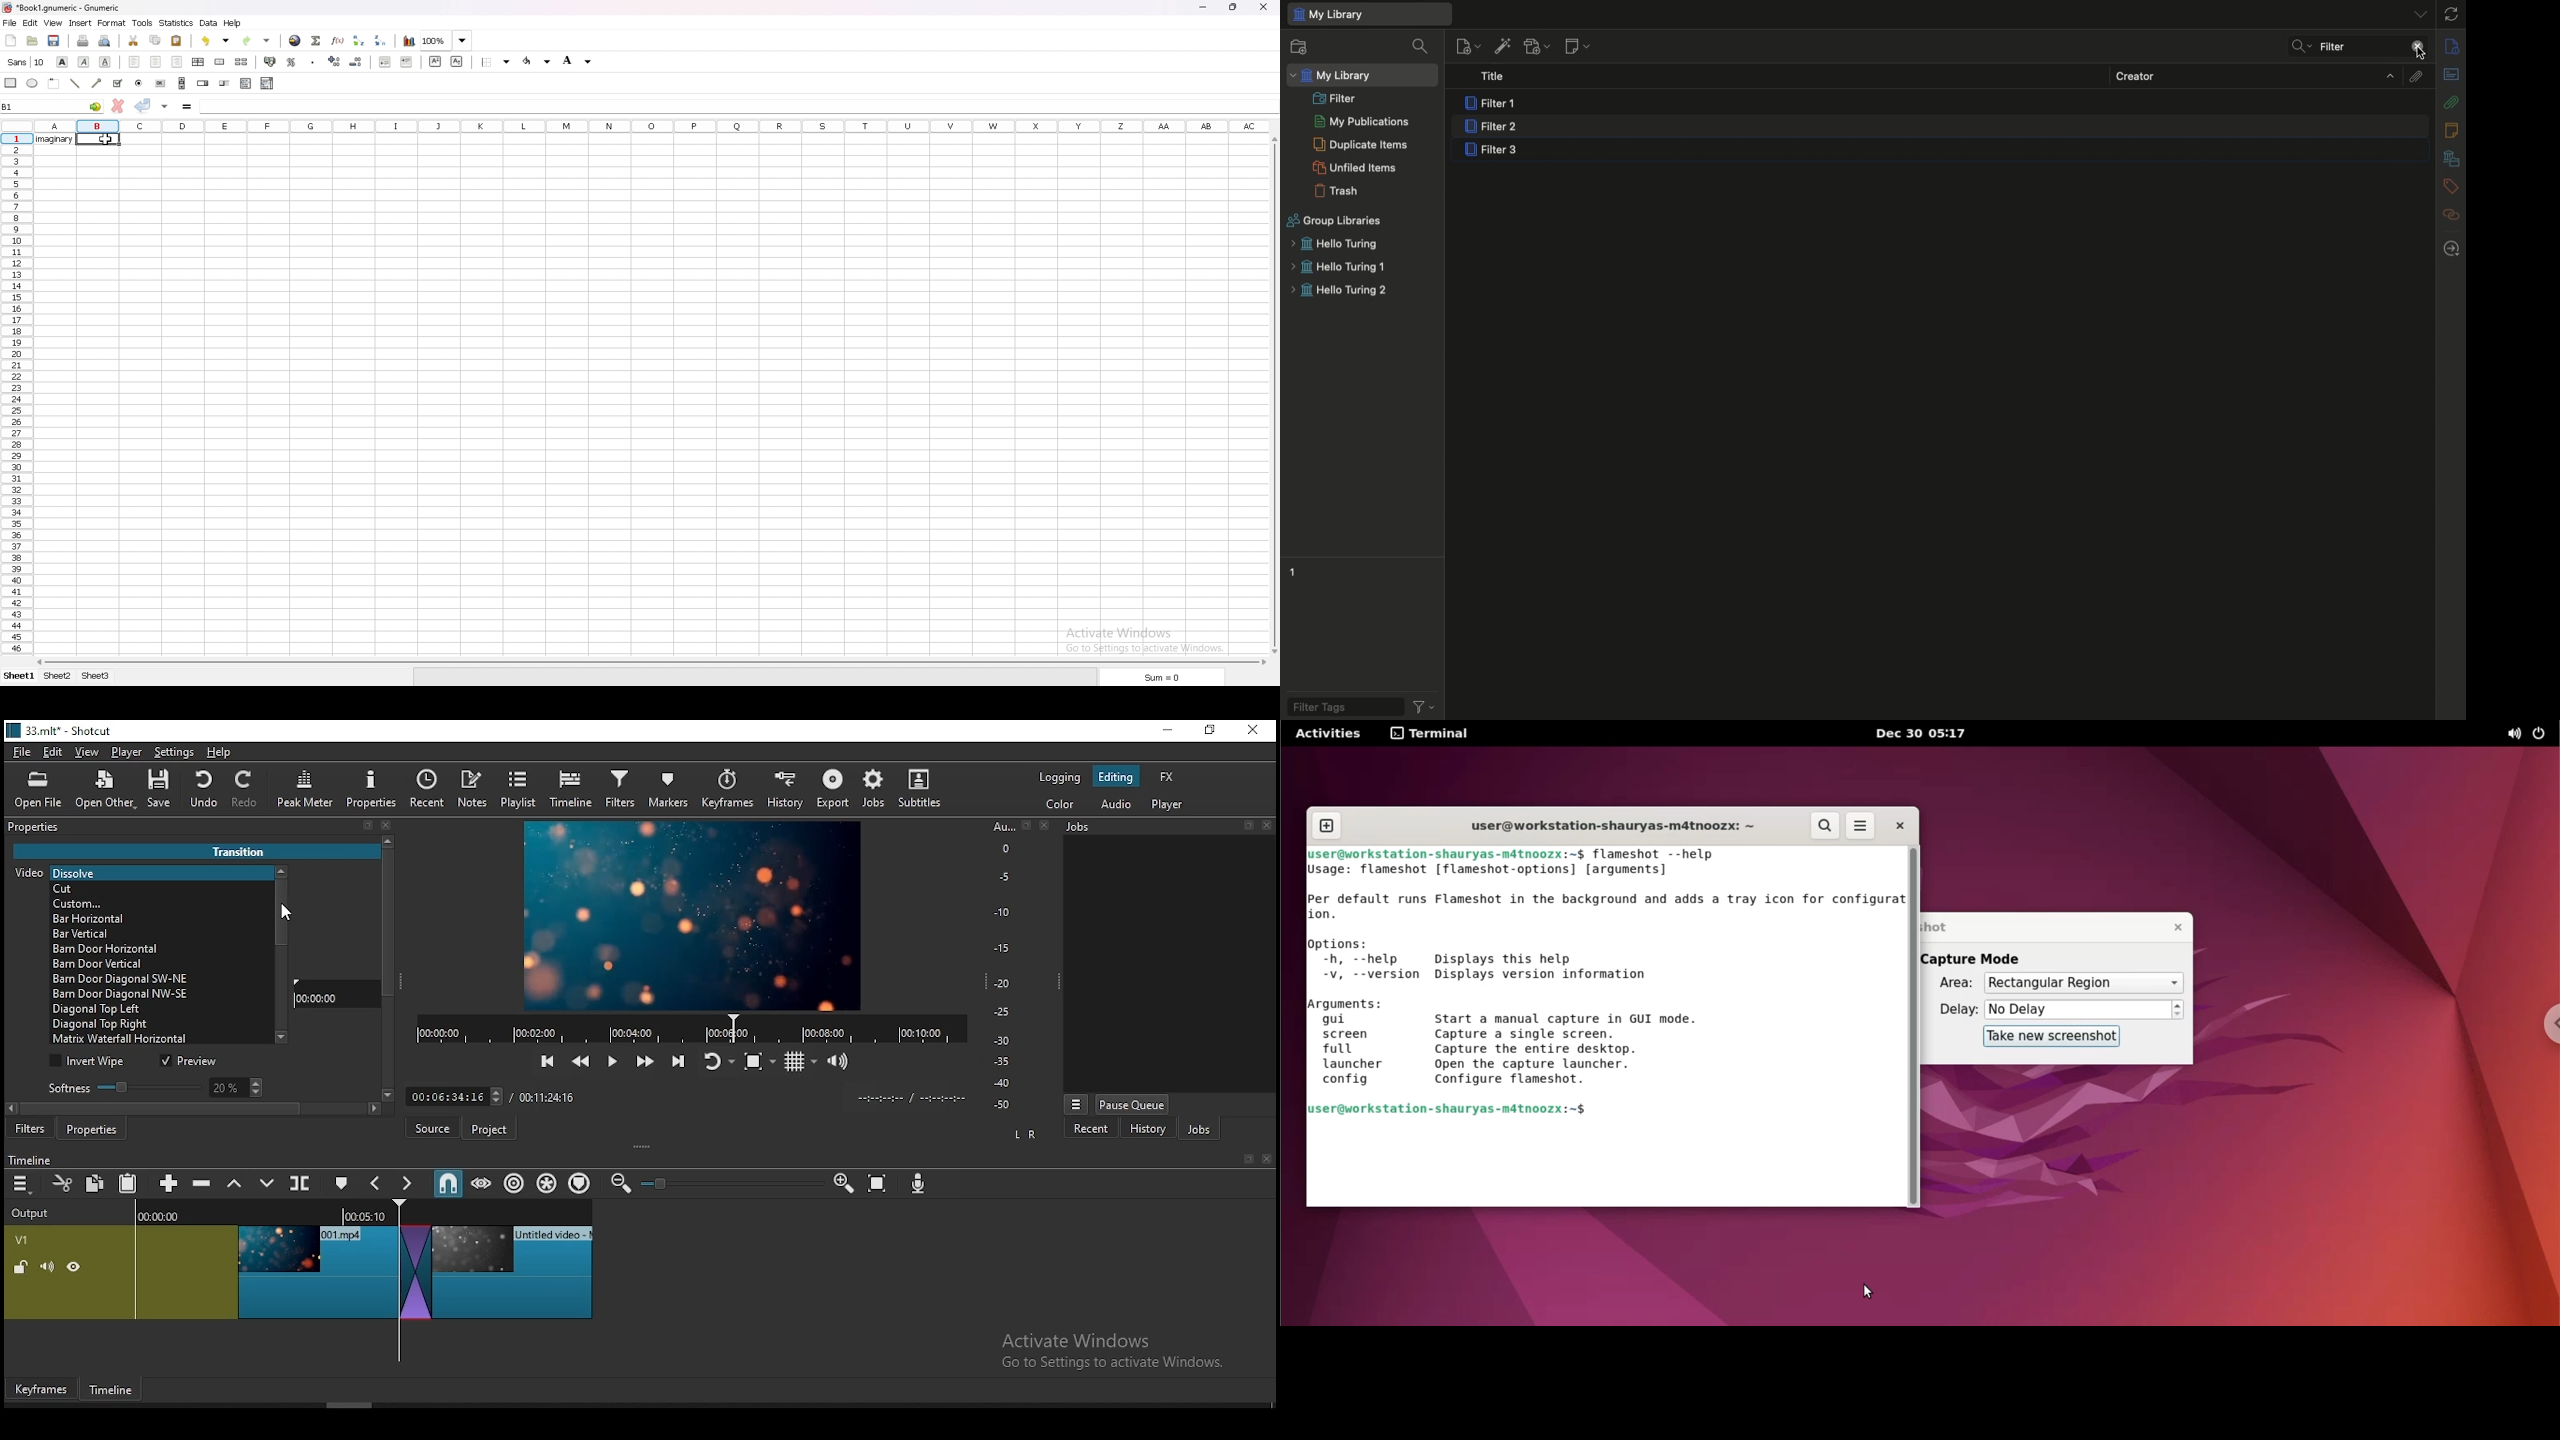  What do you see at coordinates (54, 754) in the screenshot?
I see `edit` at bounding box center [54, 754].